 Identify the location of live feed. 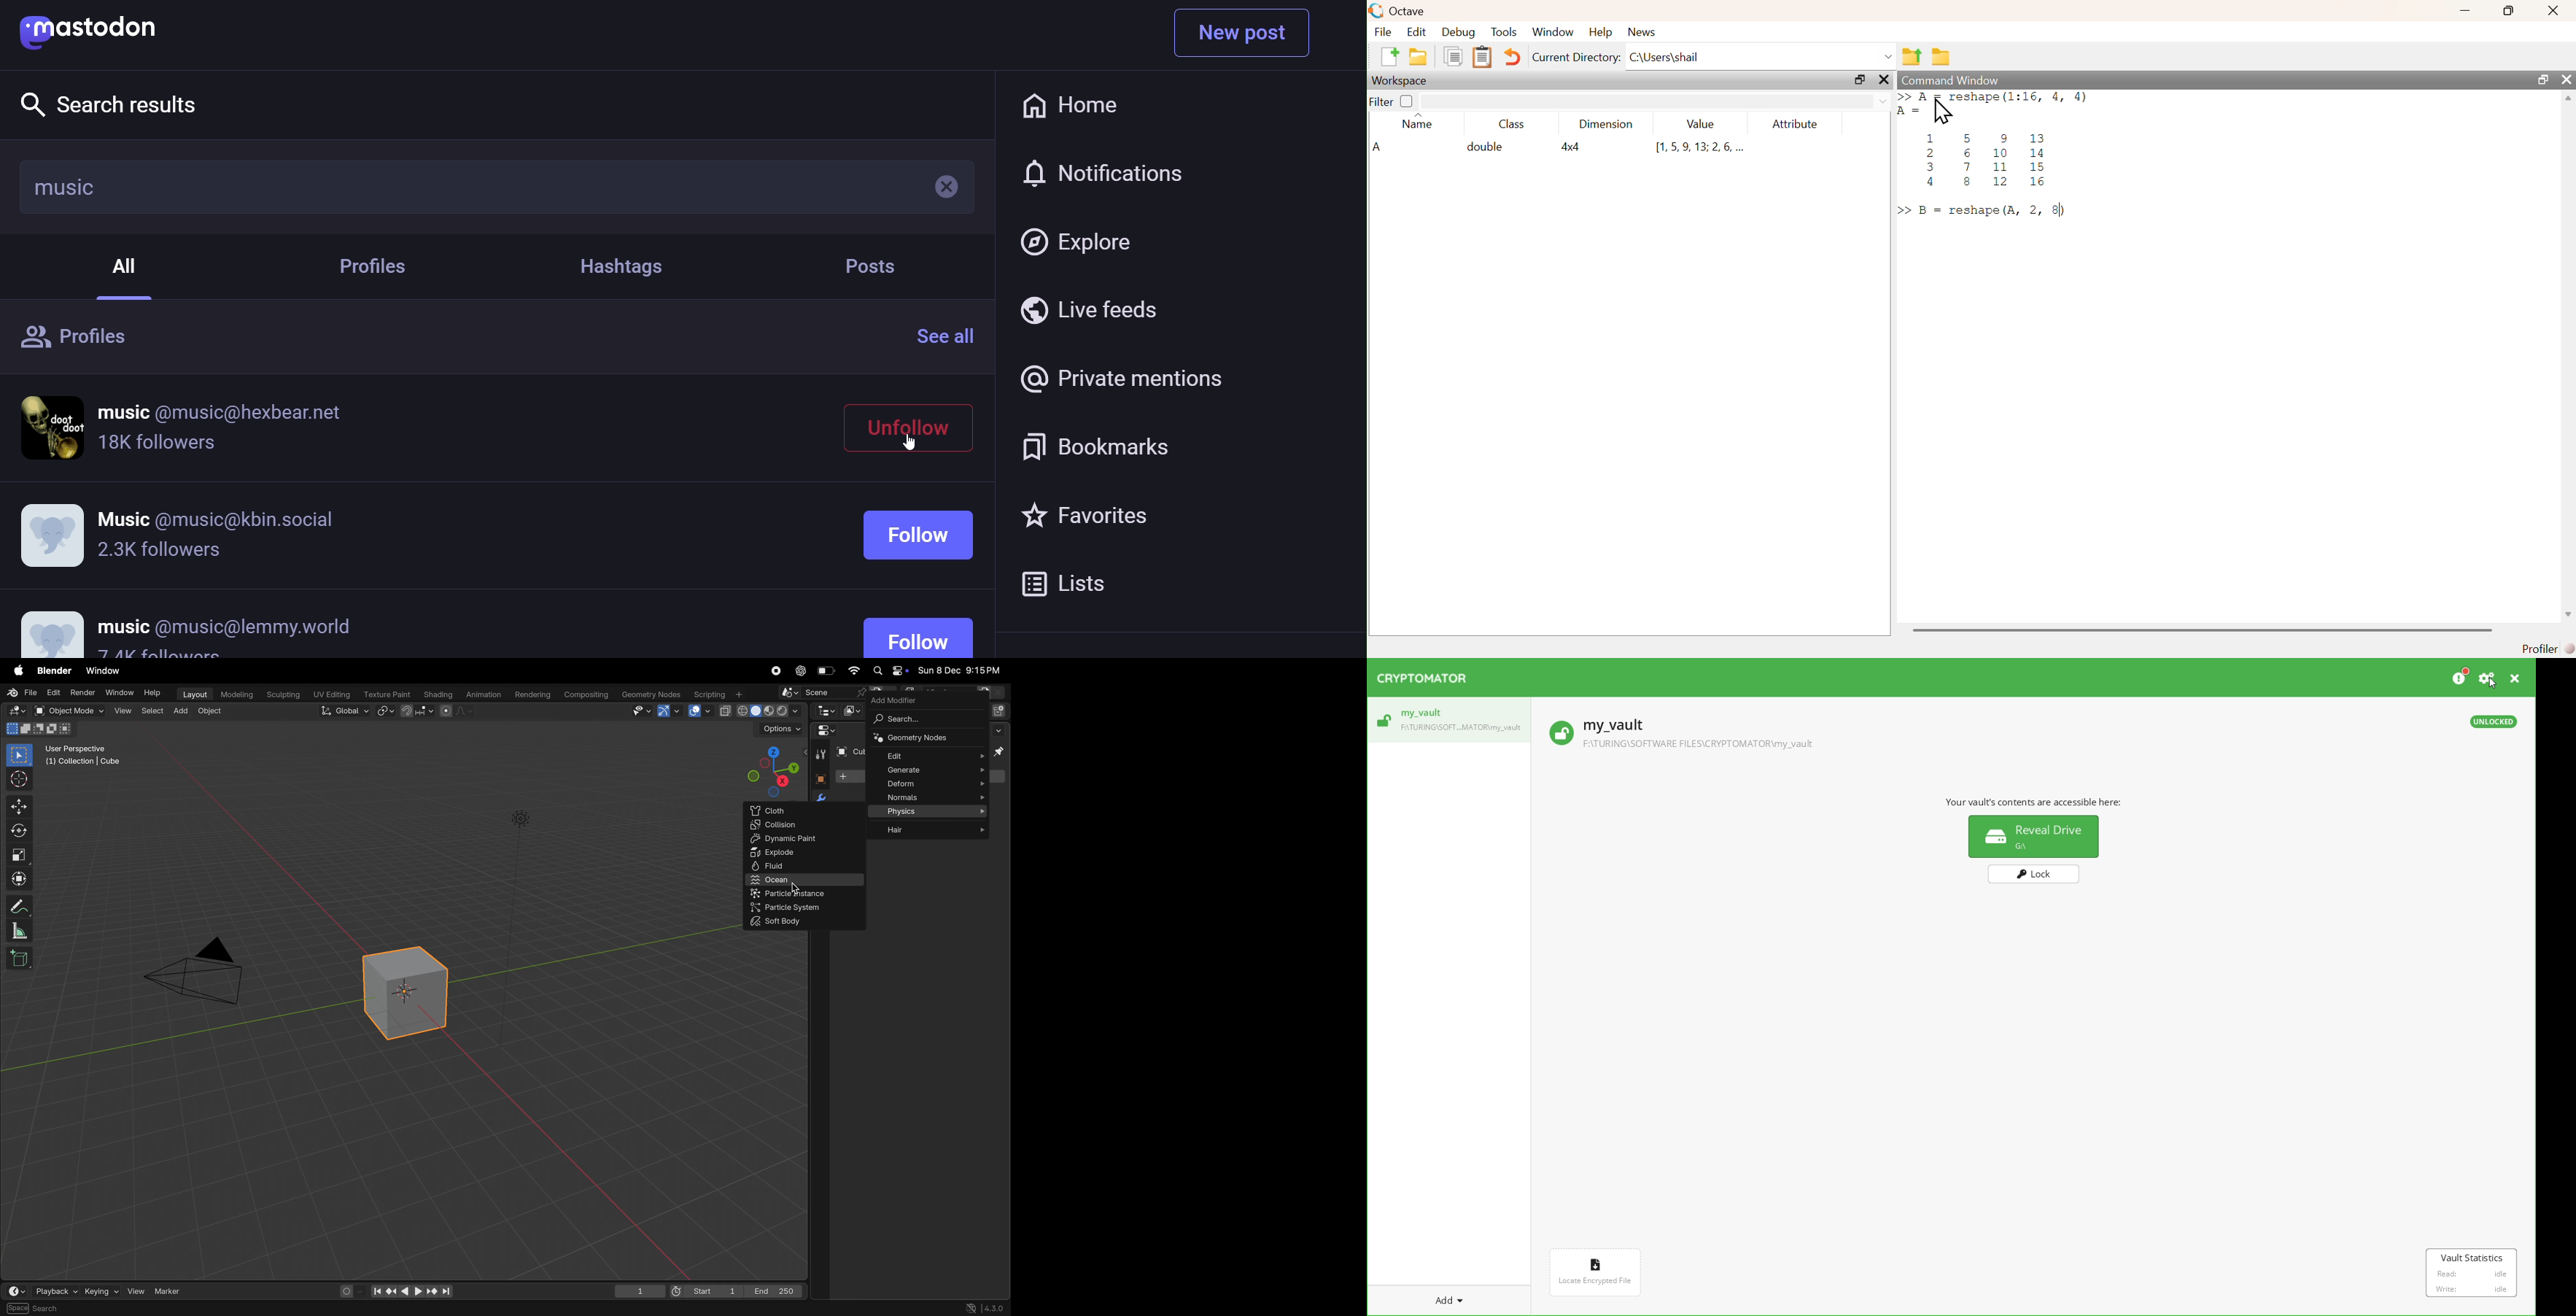
(1091, 309).